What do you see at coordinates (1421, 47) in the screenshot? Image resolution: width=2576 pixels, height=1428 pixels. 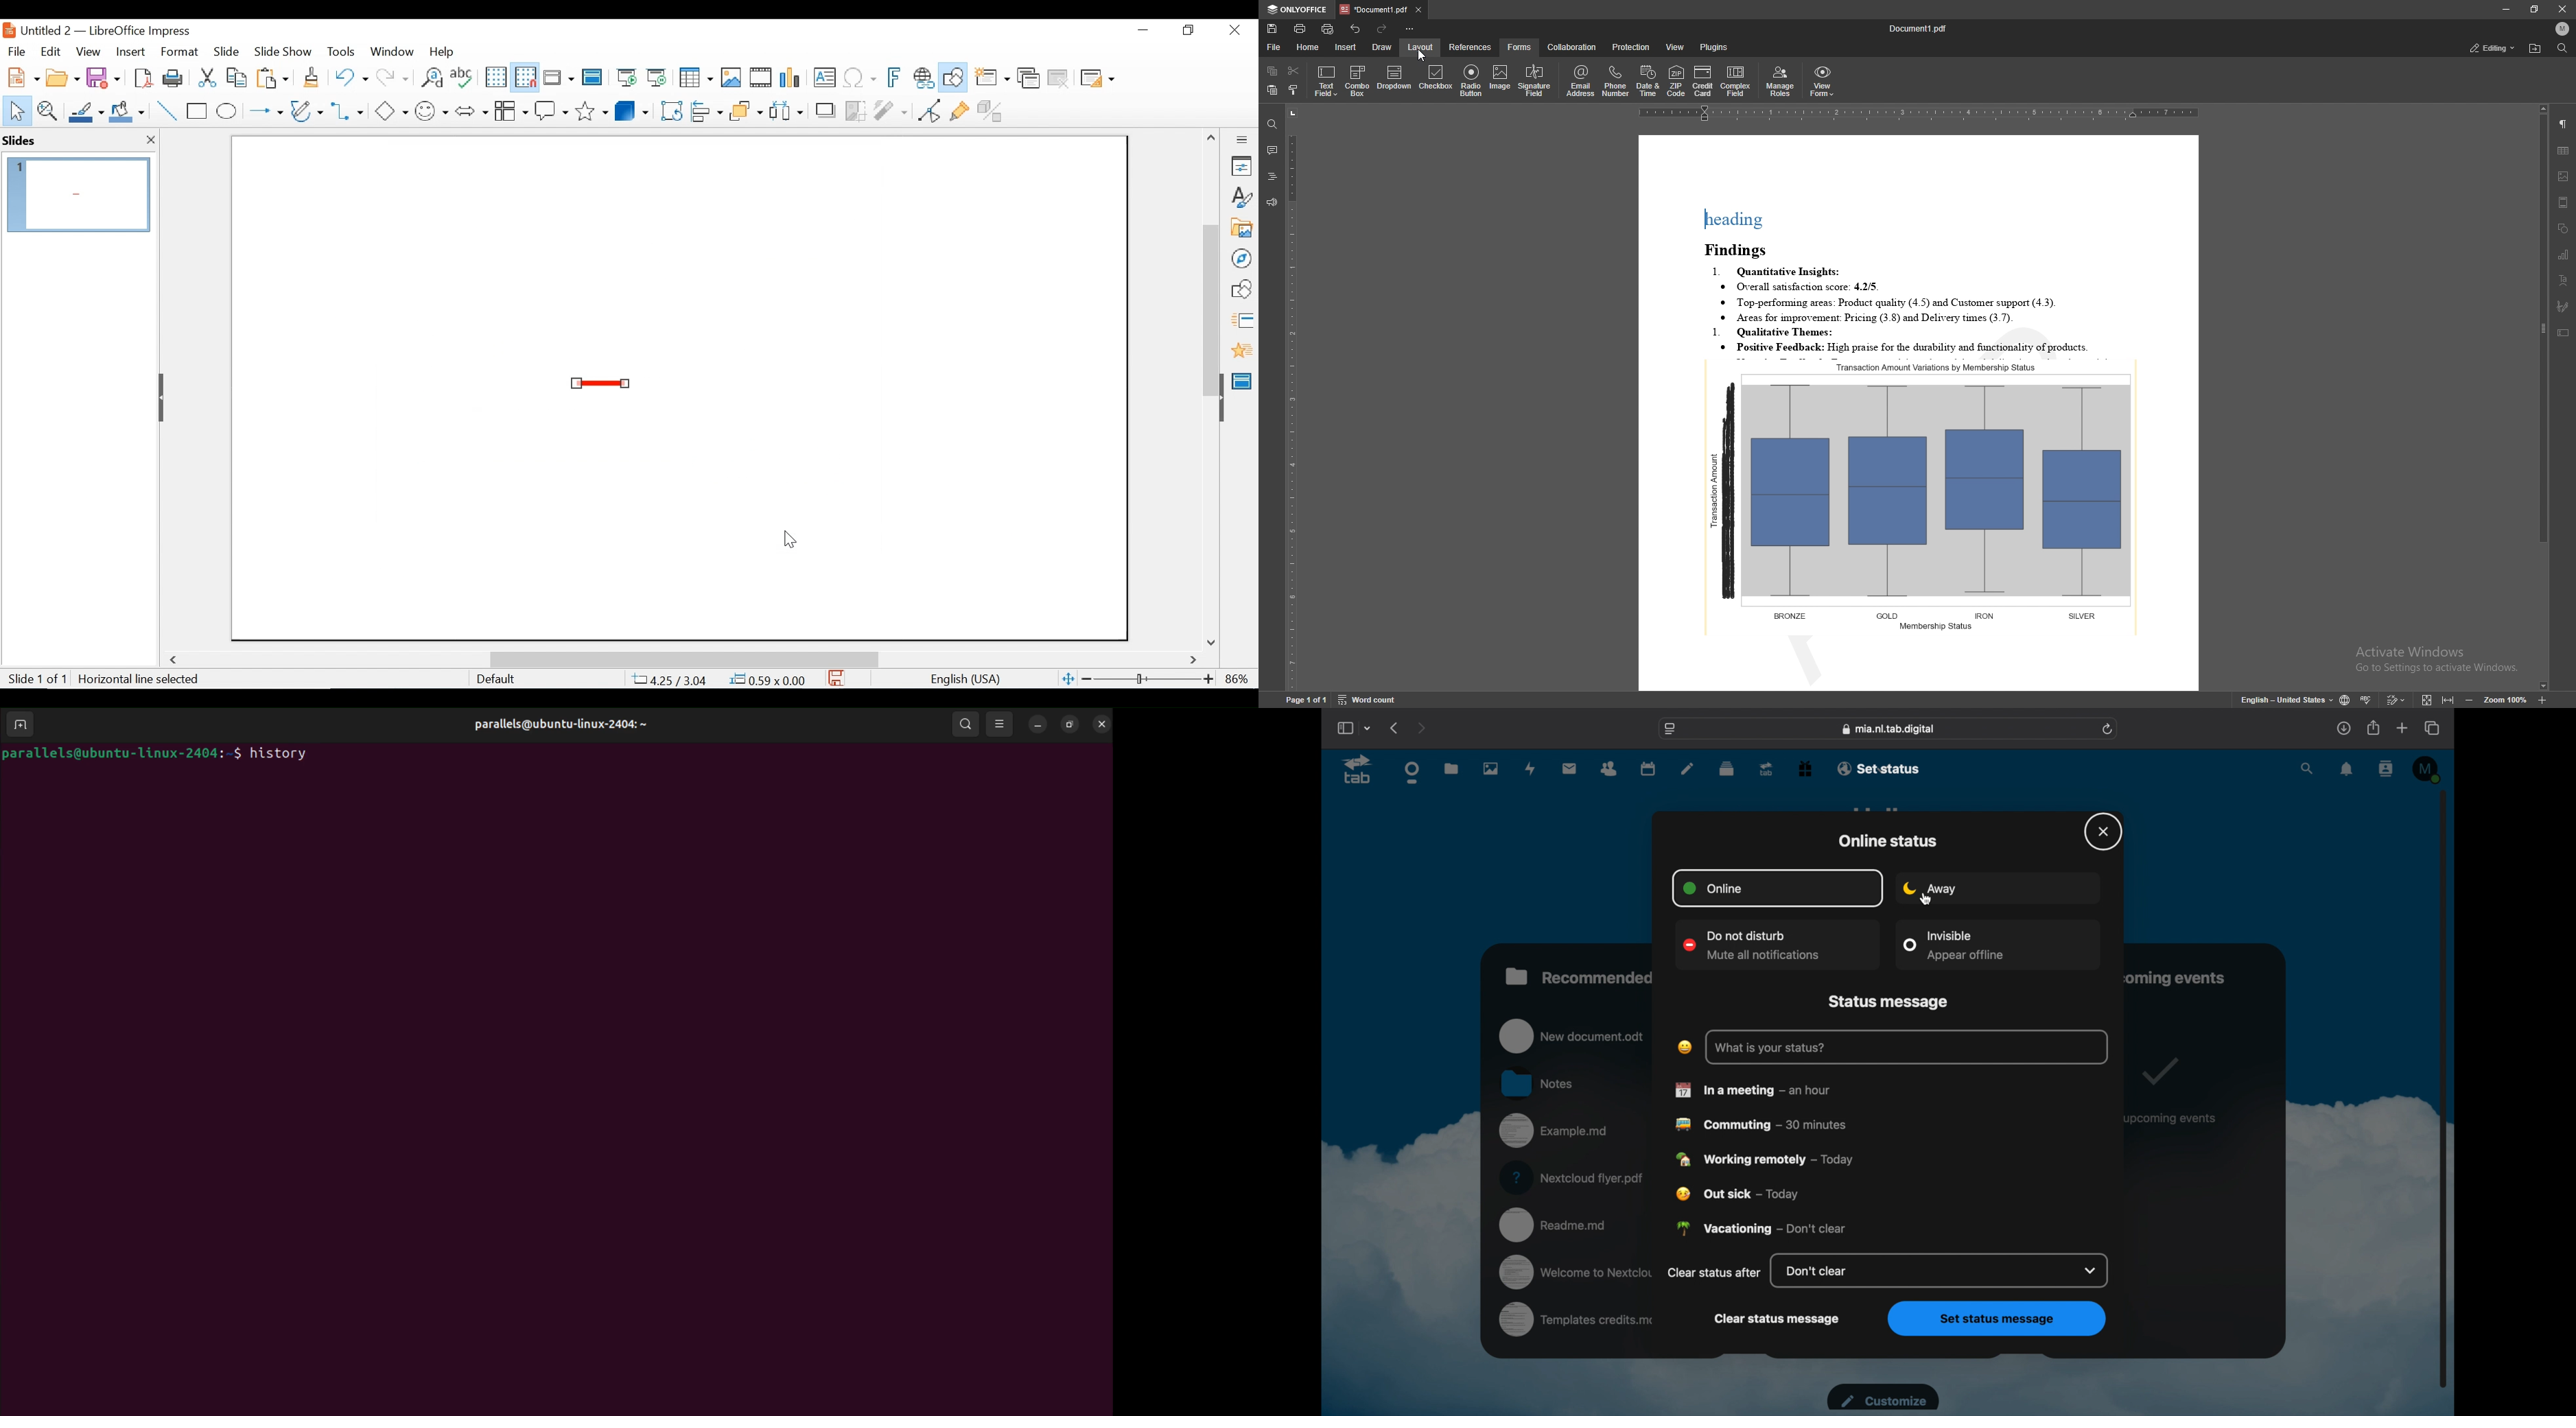 I see `layout` at bounding box center [1421, 47].